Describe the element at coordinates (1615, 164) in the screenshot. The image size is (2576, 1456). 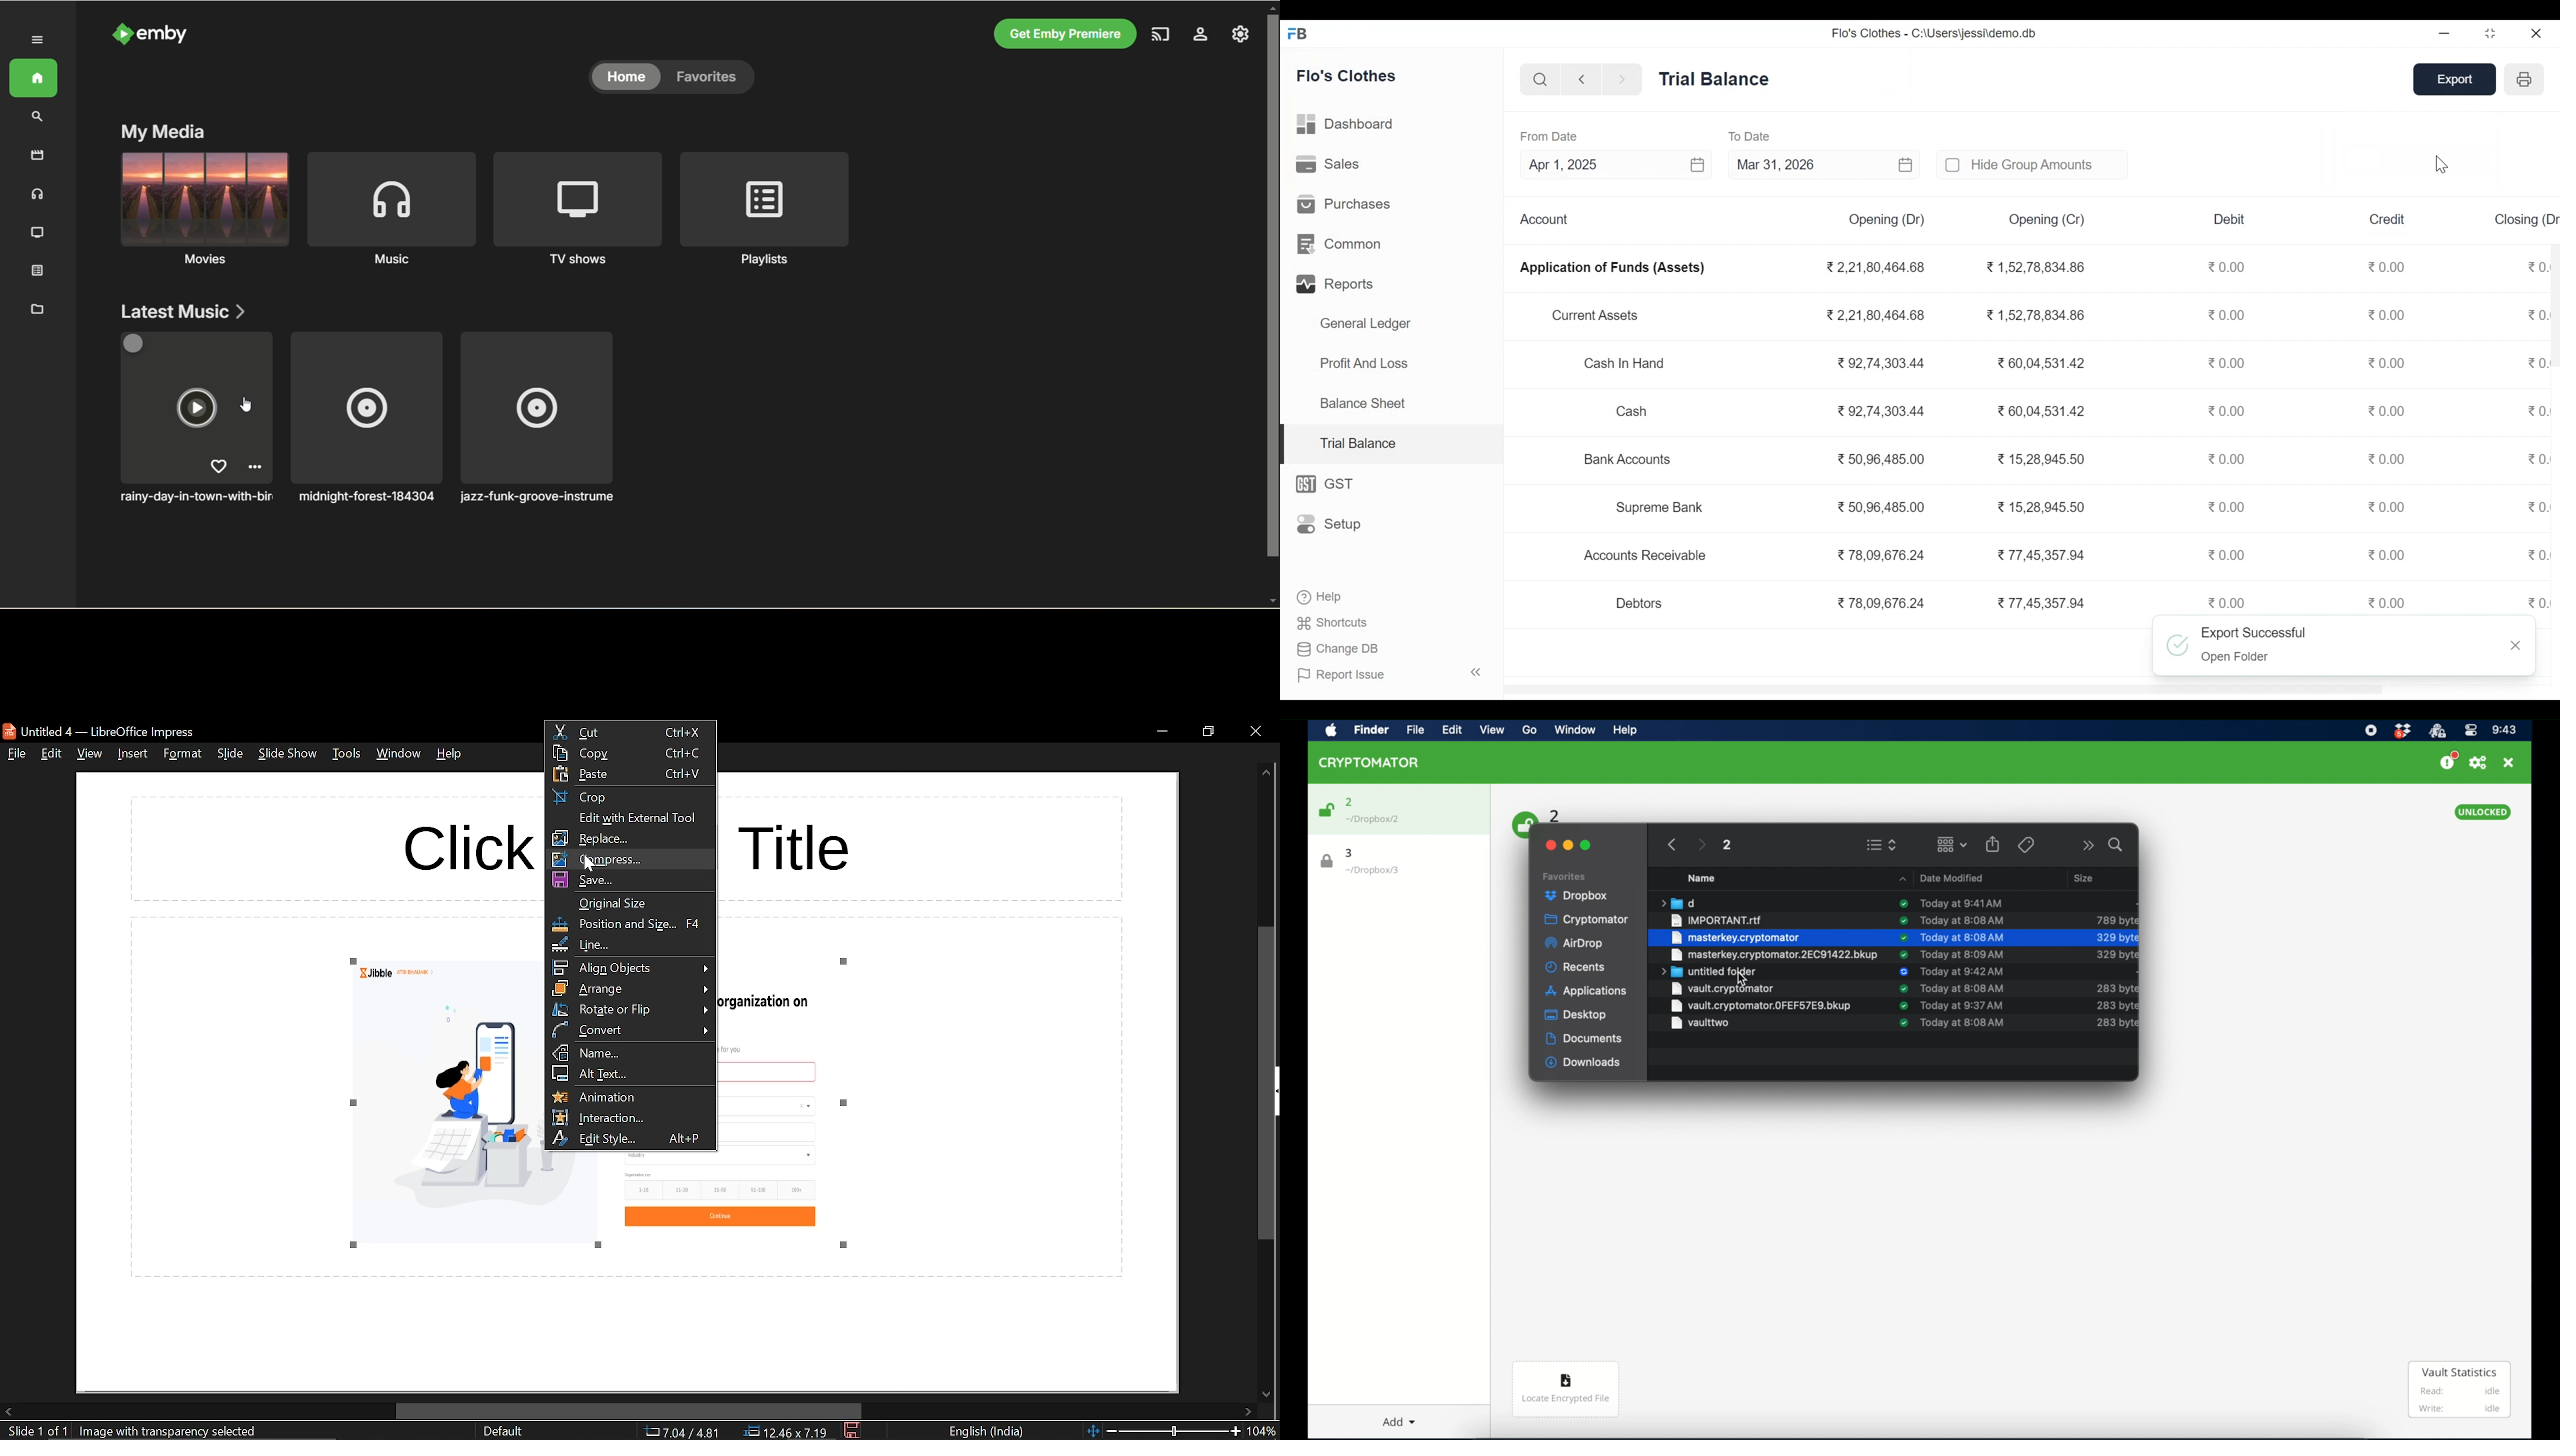
I see `Apr 1, 2025` at that location.